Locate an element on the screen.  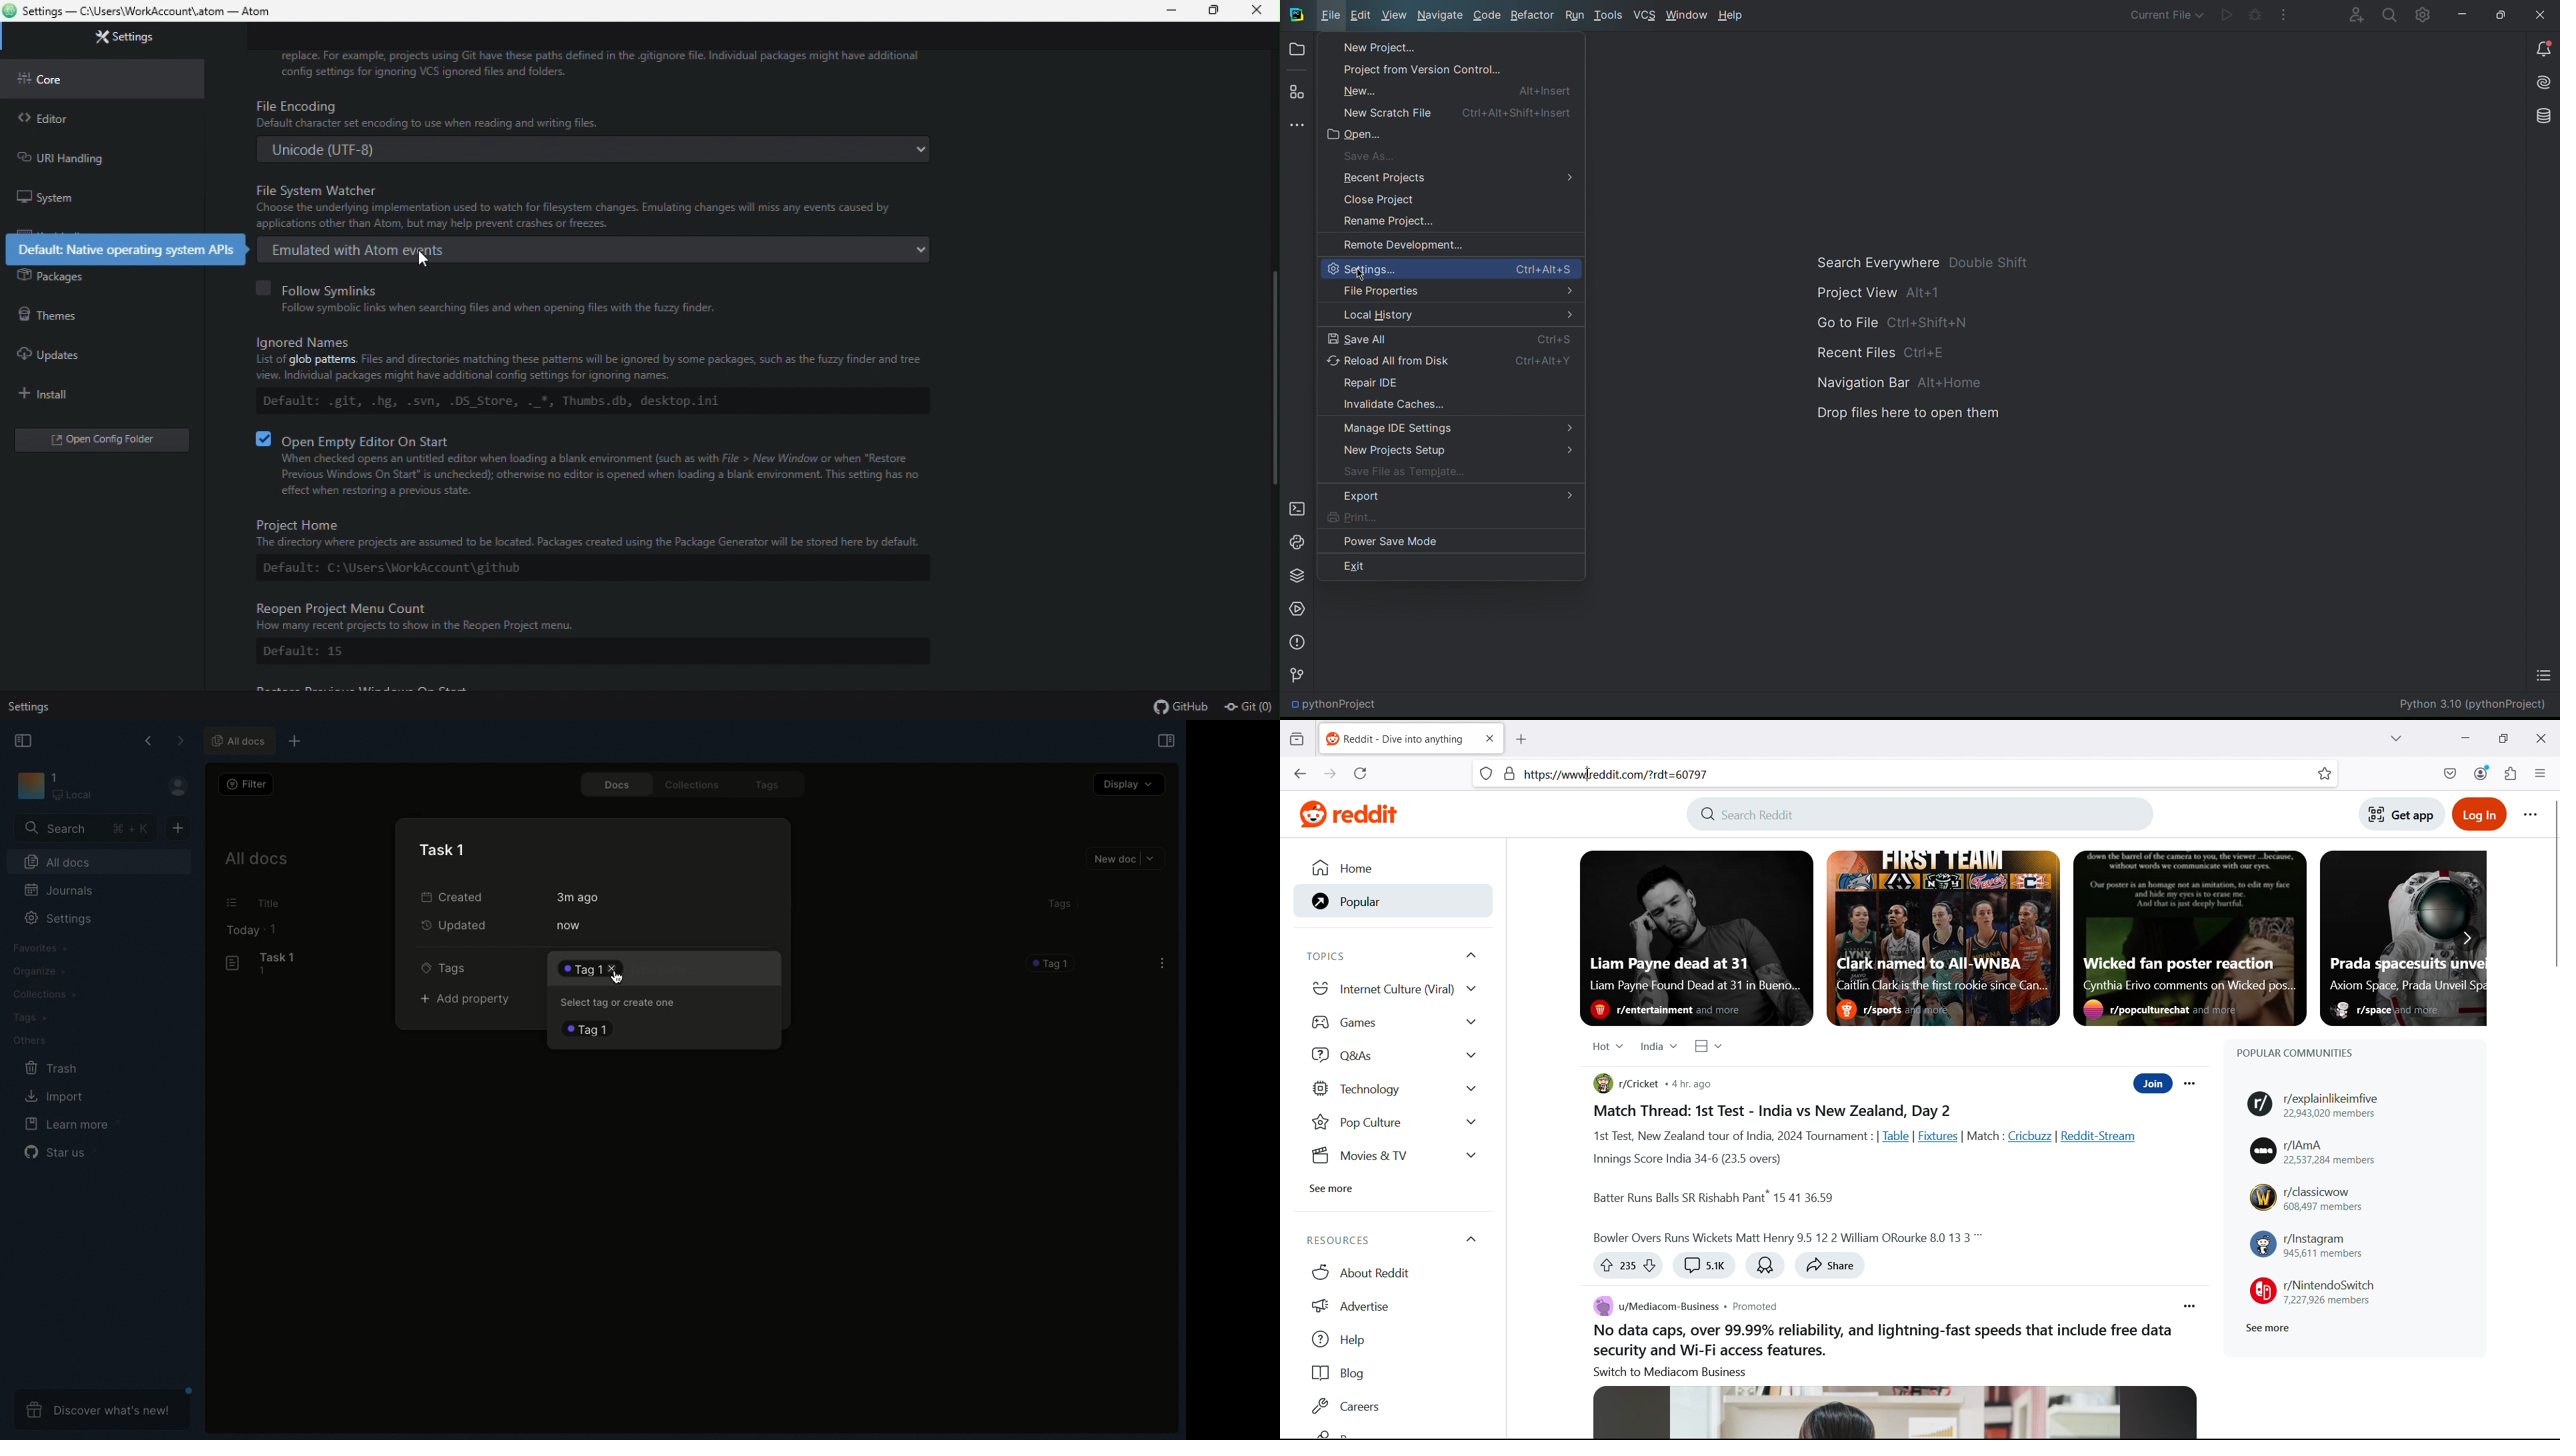
url handling  is located at coordinates (81, 156).